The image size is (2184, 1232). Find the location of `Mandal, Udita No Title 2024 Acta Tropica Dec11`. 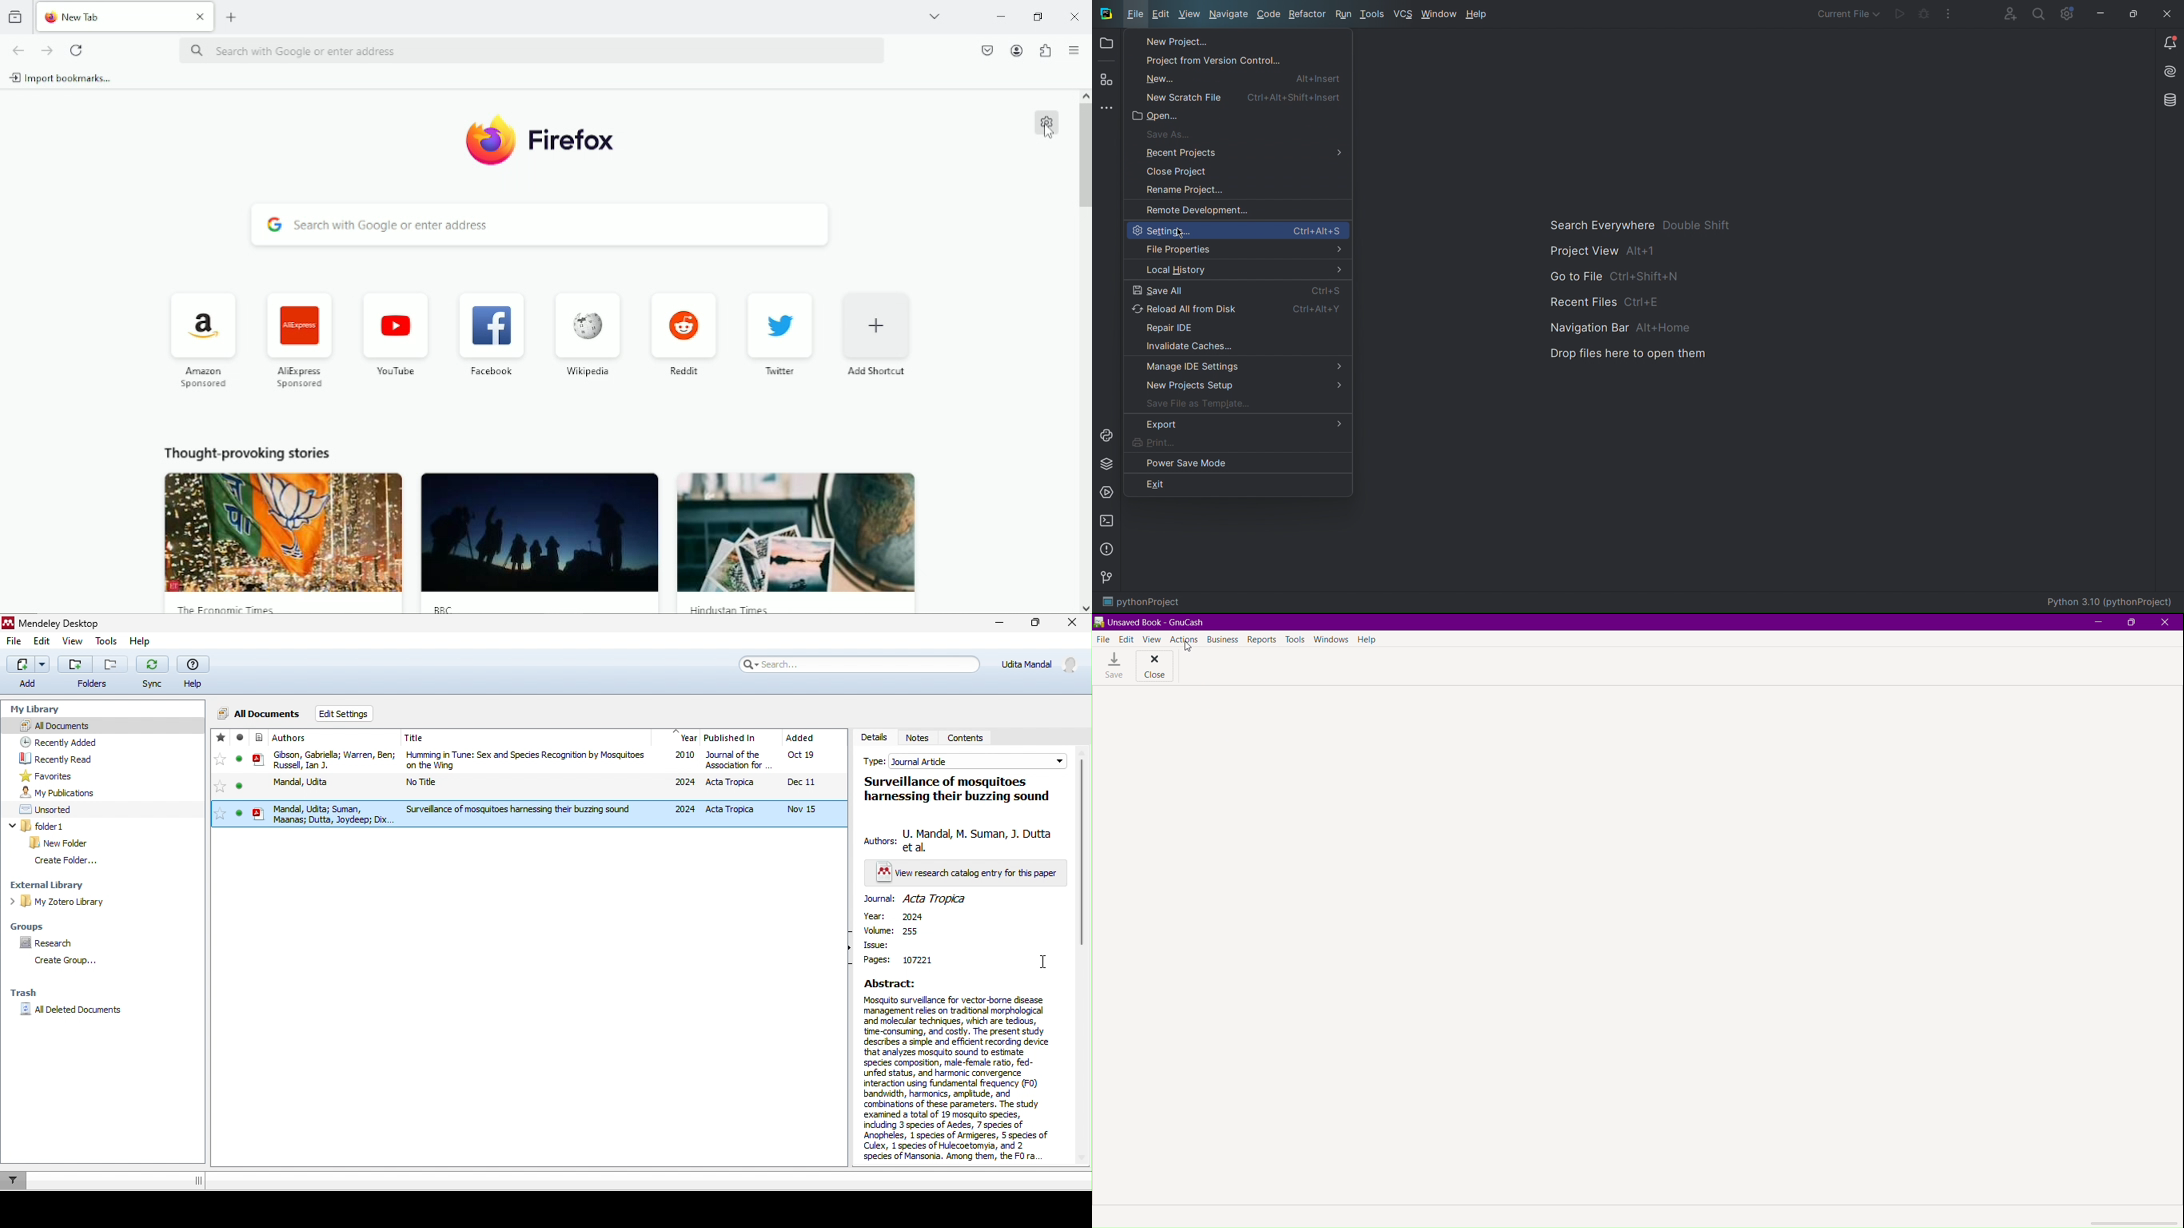

Mandal, Udita No Title 2024 Acta Tropica Dec11 is located at coordinates (532, 783).